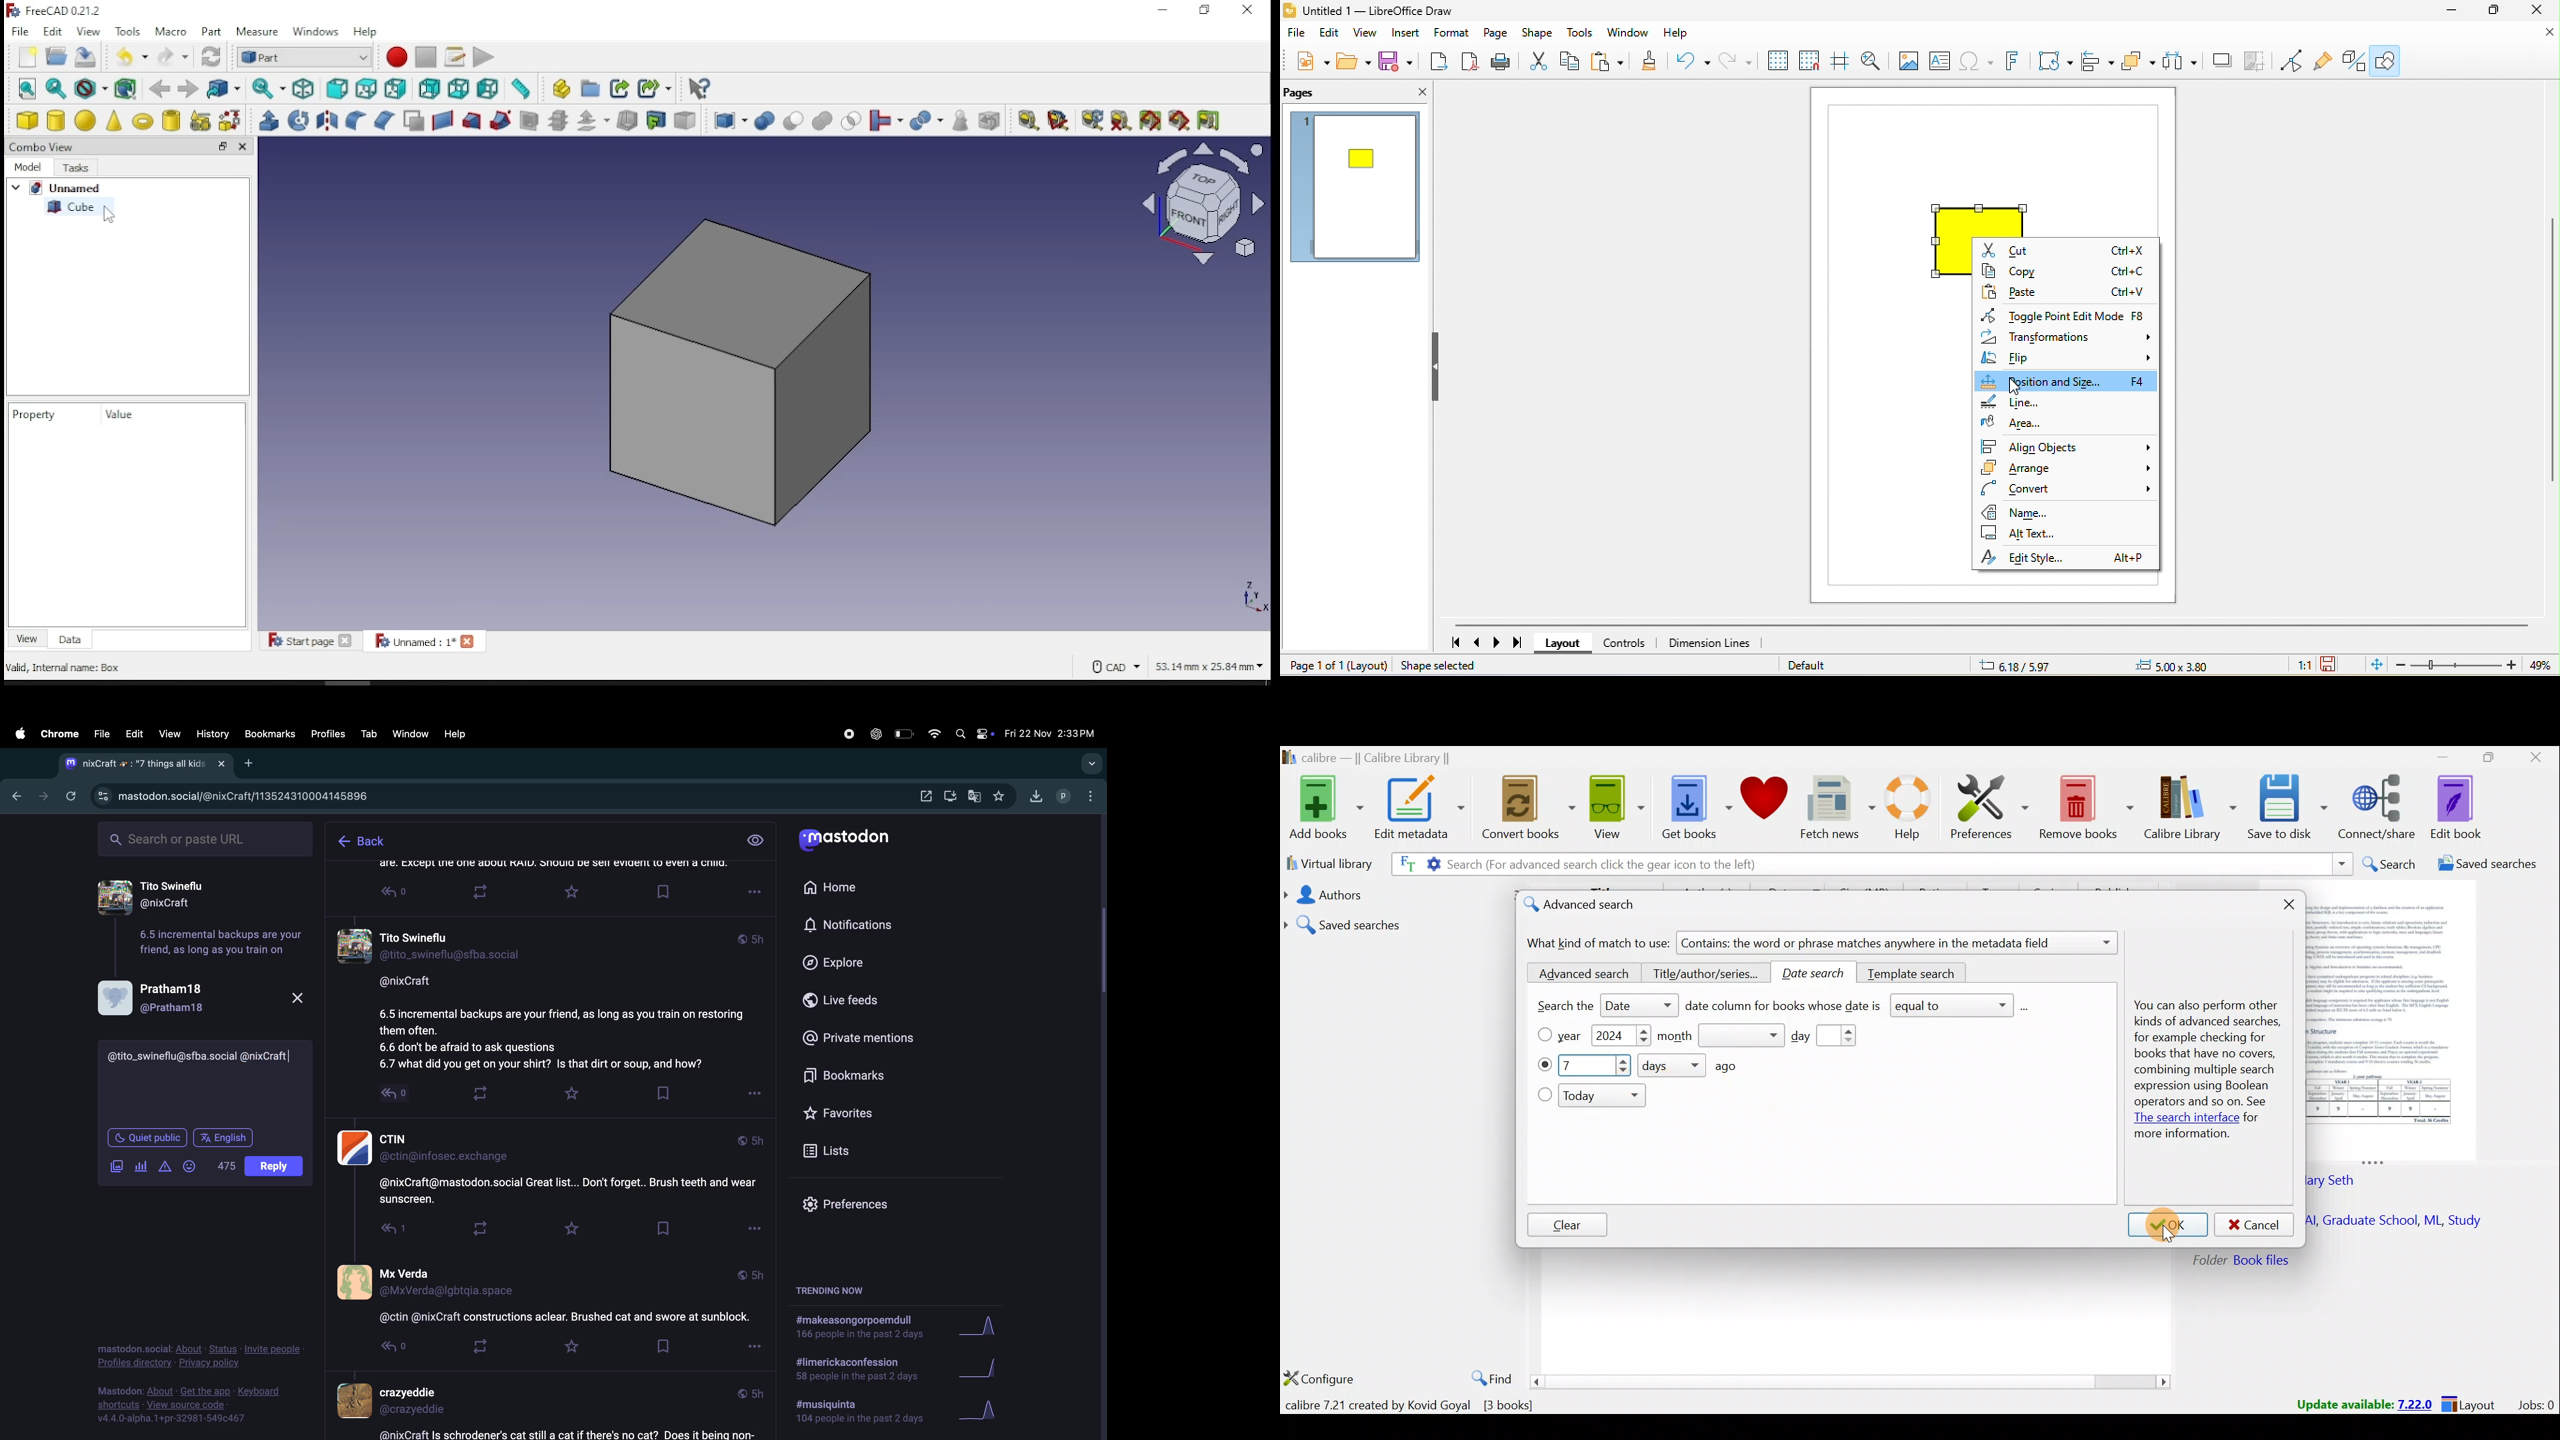 This screenshot has width=2576, height=1456. What do you see at coordinates (1450, 667) in the screenshot?
I see `shape selected` at bounding box center [1450, 667].